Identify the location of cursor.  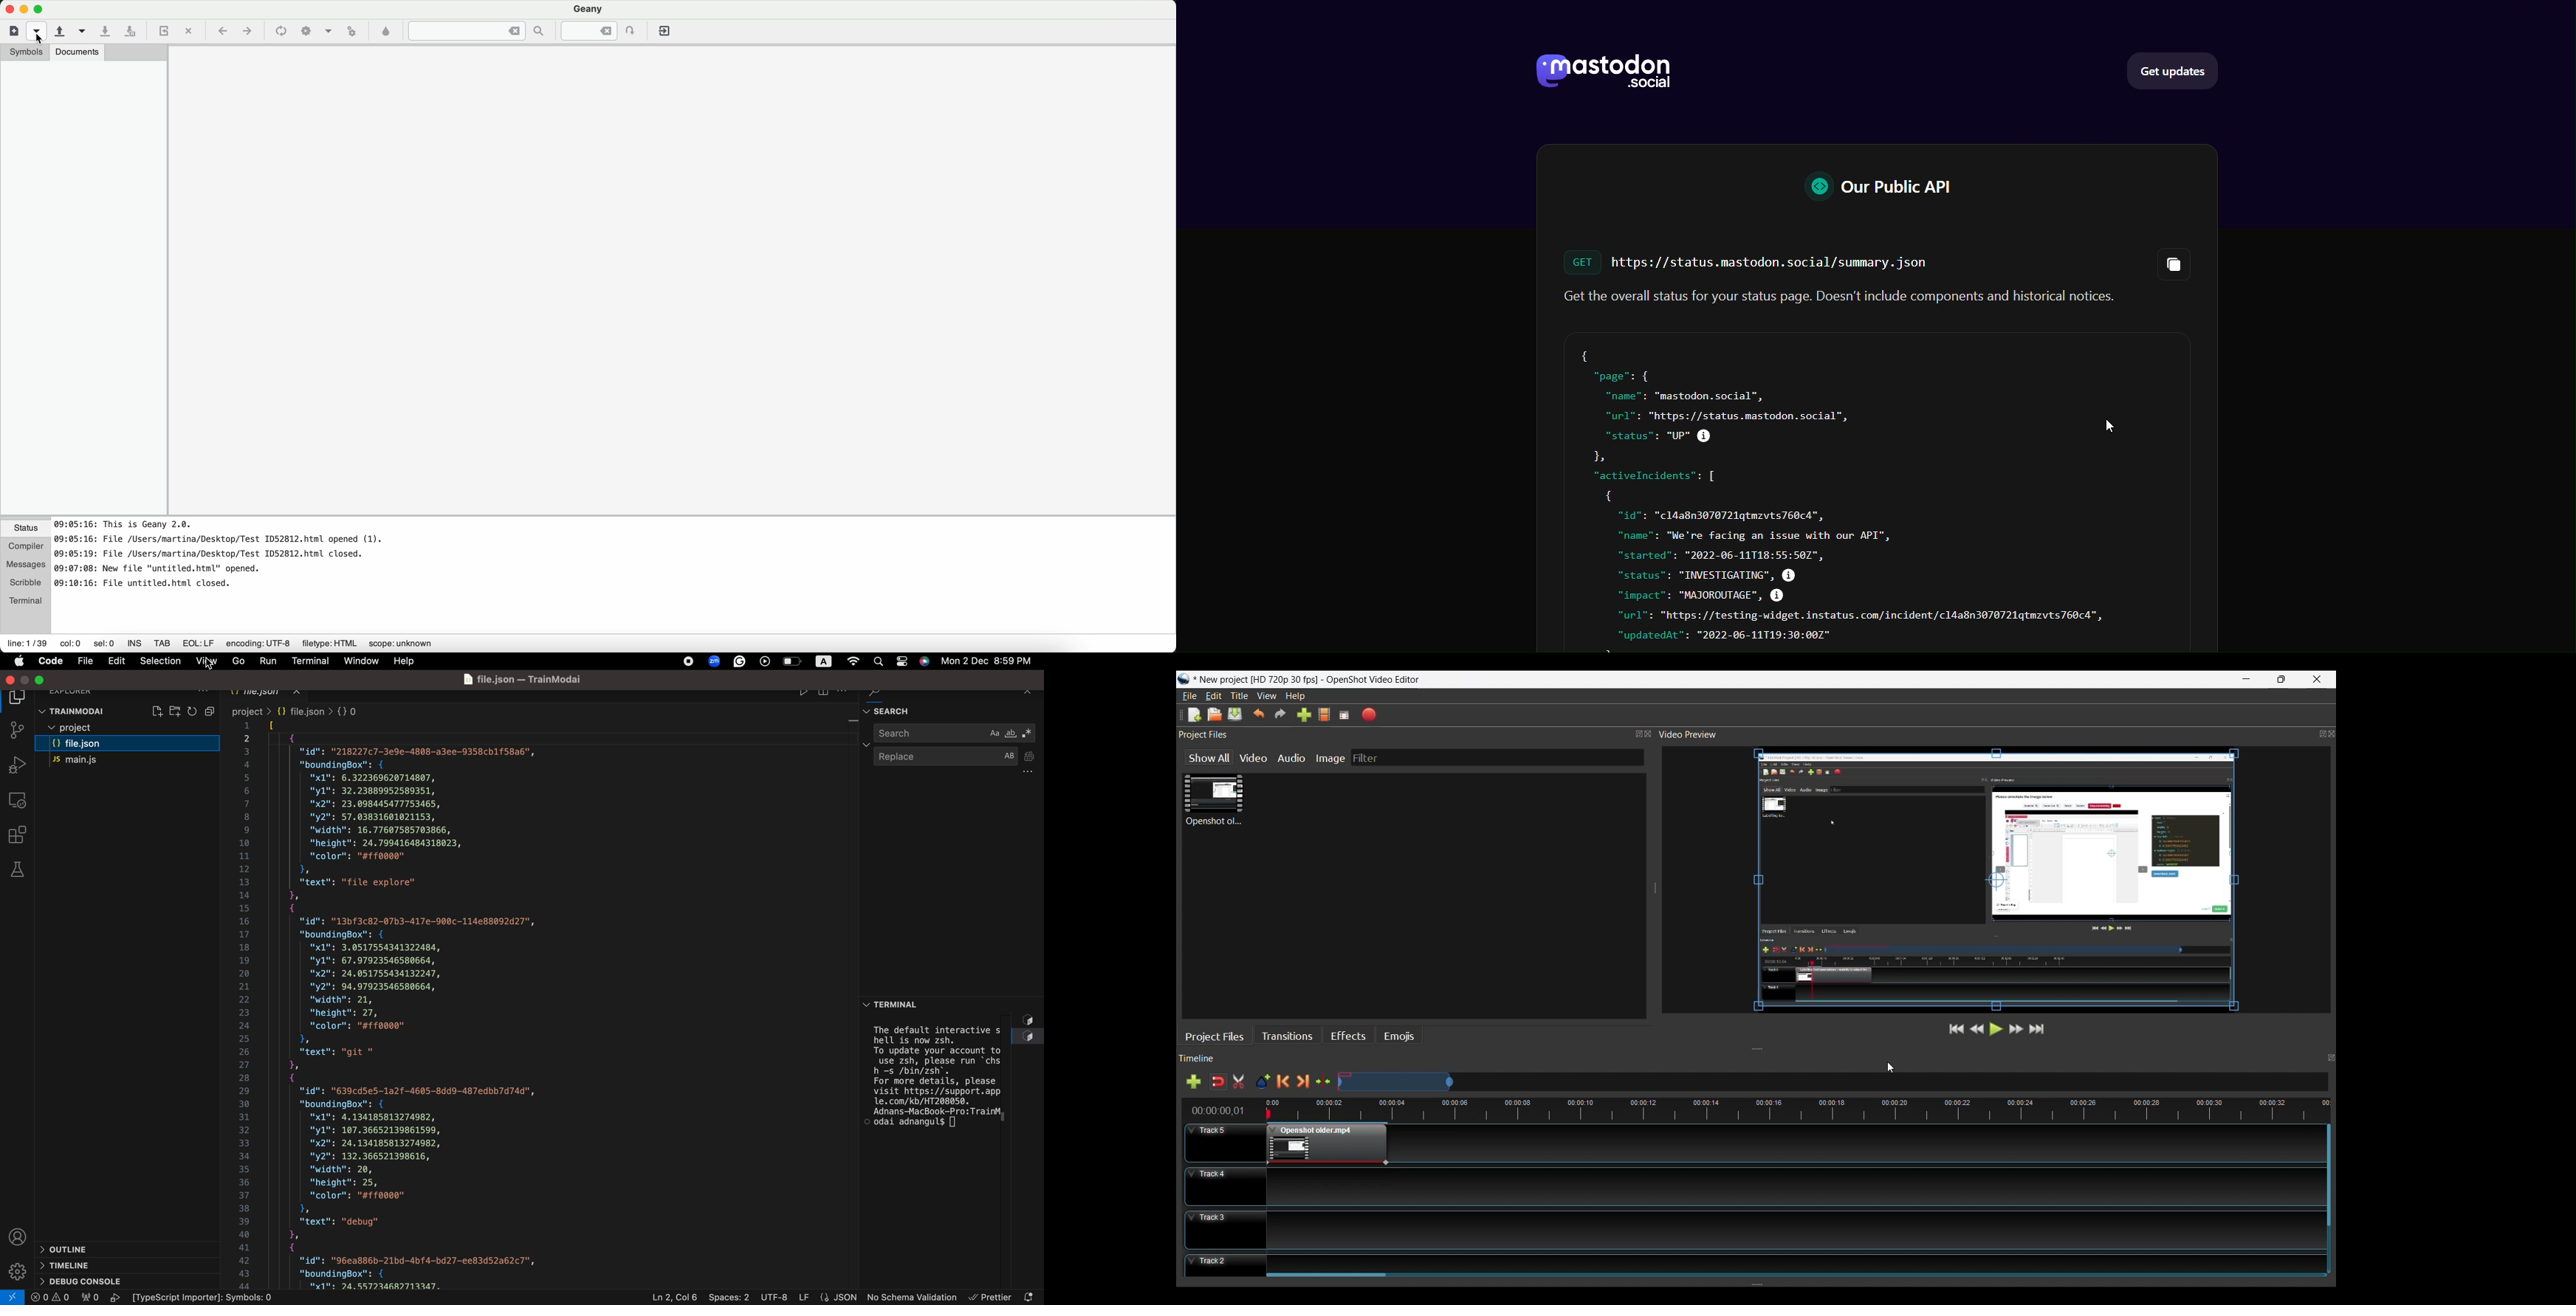
(2112, 425).